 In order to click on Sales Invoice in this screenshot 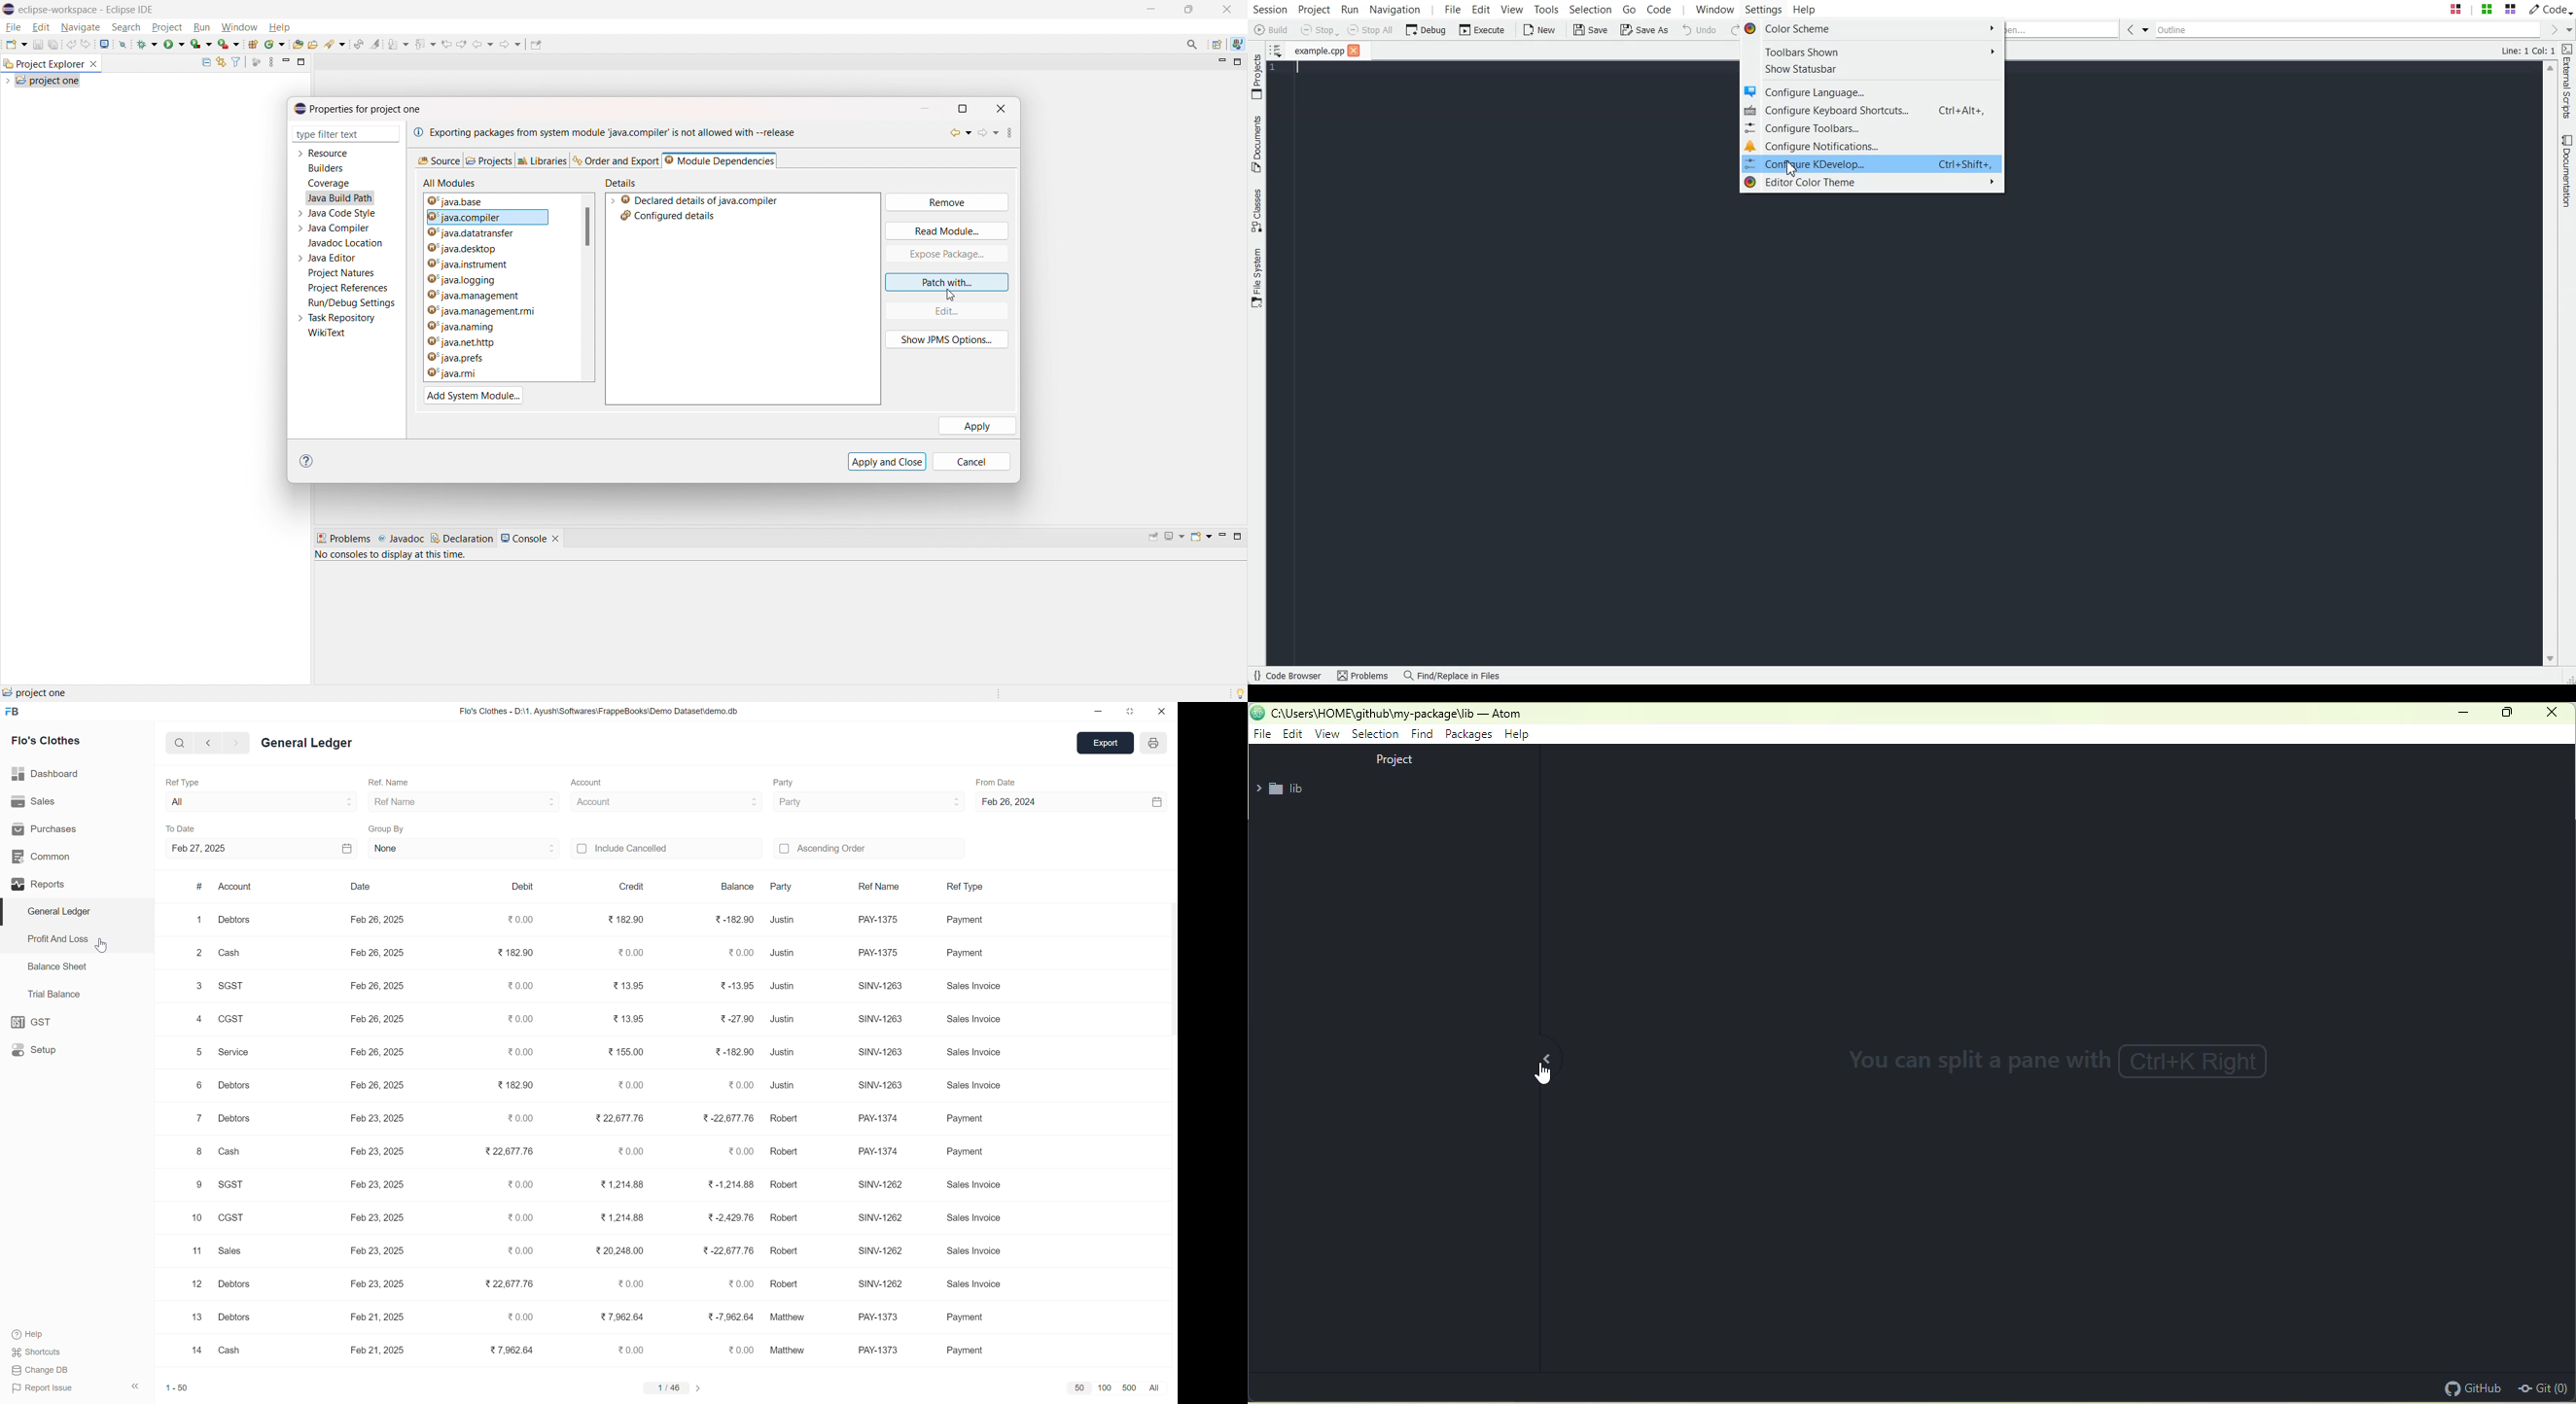, I will do `click(979, 1188)`.